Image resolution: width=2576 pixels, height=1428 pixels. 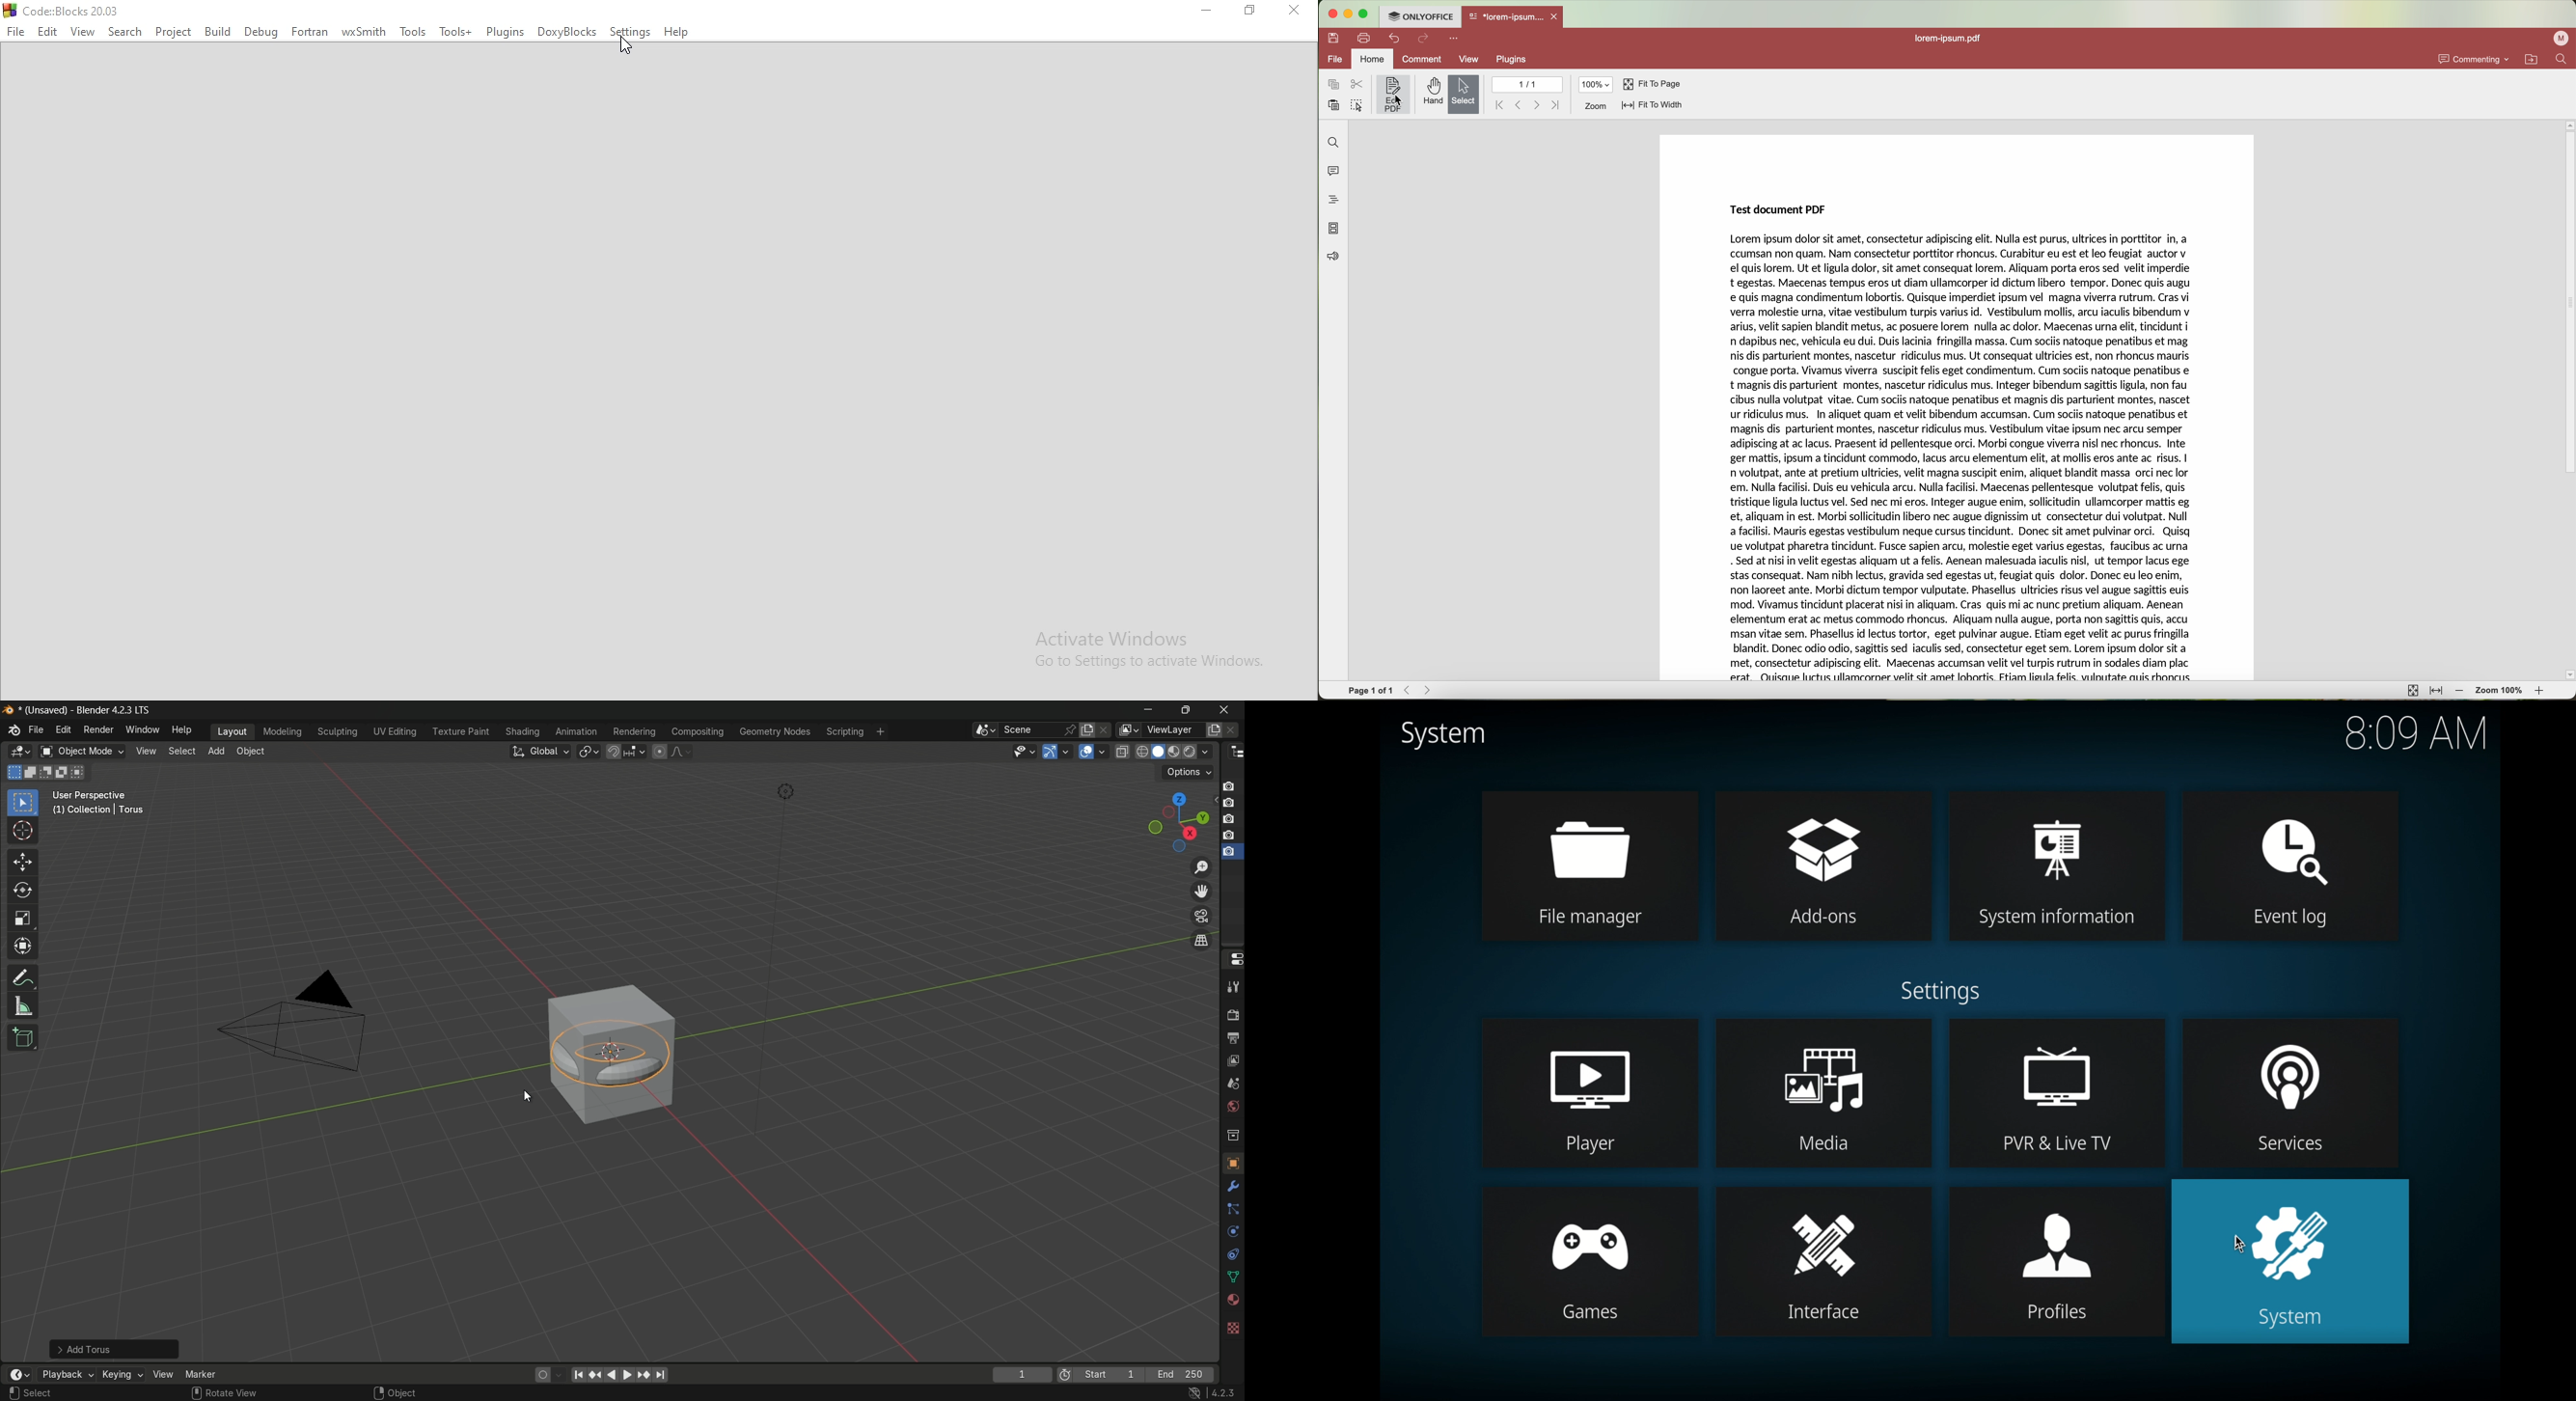 I want to click on (Unsaved) - Blender 4.2.3 LTS, so click(x=83, y=711).